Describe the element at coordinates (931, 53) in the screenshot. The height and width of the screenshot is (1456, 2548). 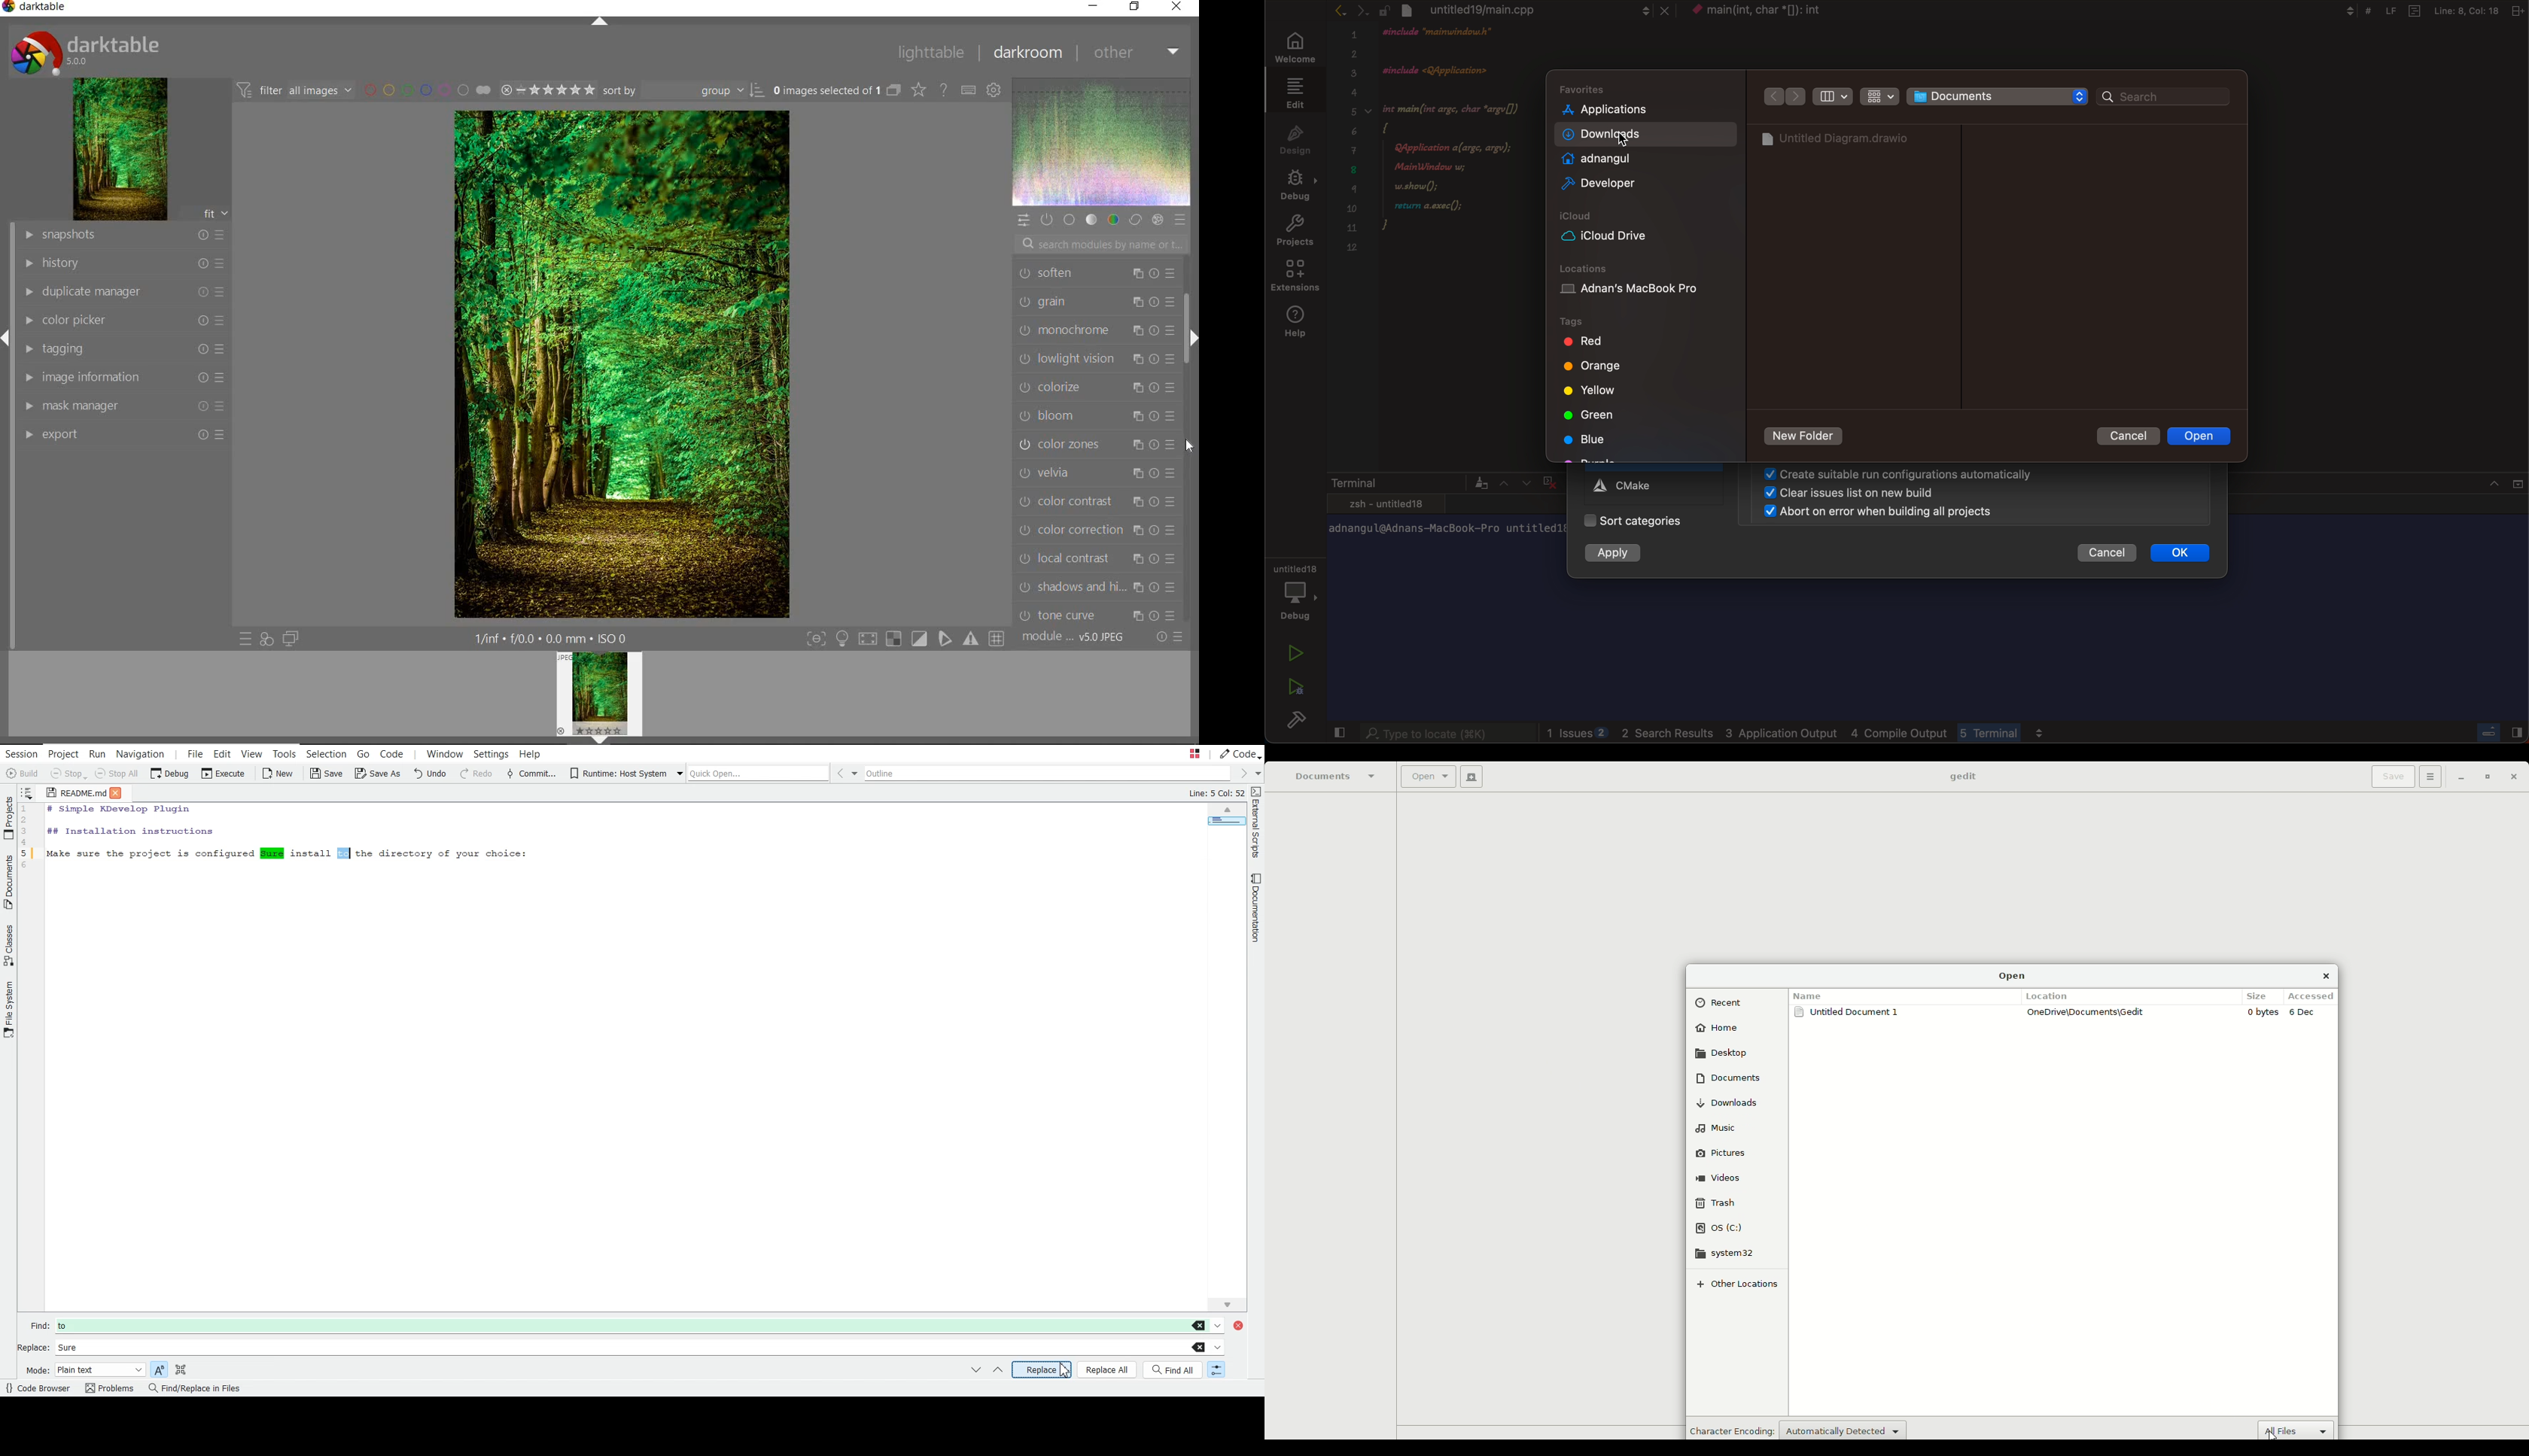
I see `LIGHTTABLE` at that location.